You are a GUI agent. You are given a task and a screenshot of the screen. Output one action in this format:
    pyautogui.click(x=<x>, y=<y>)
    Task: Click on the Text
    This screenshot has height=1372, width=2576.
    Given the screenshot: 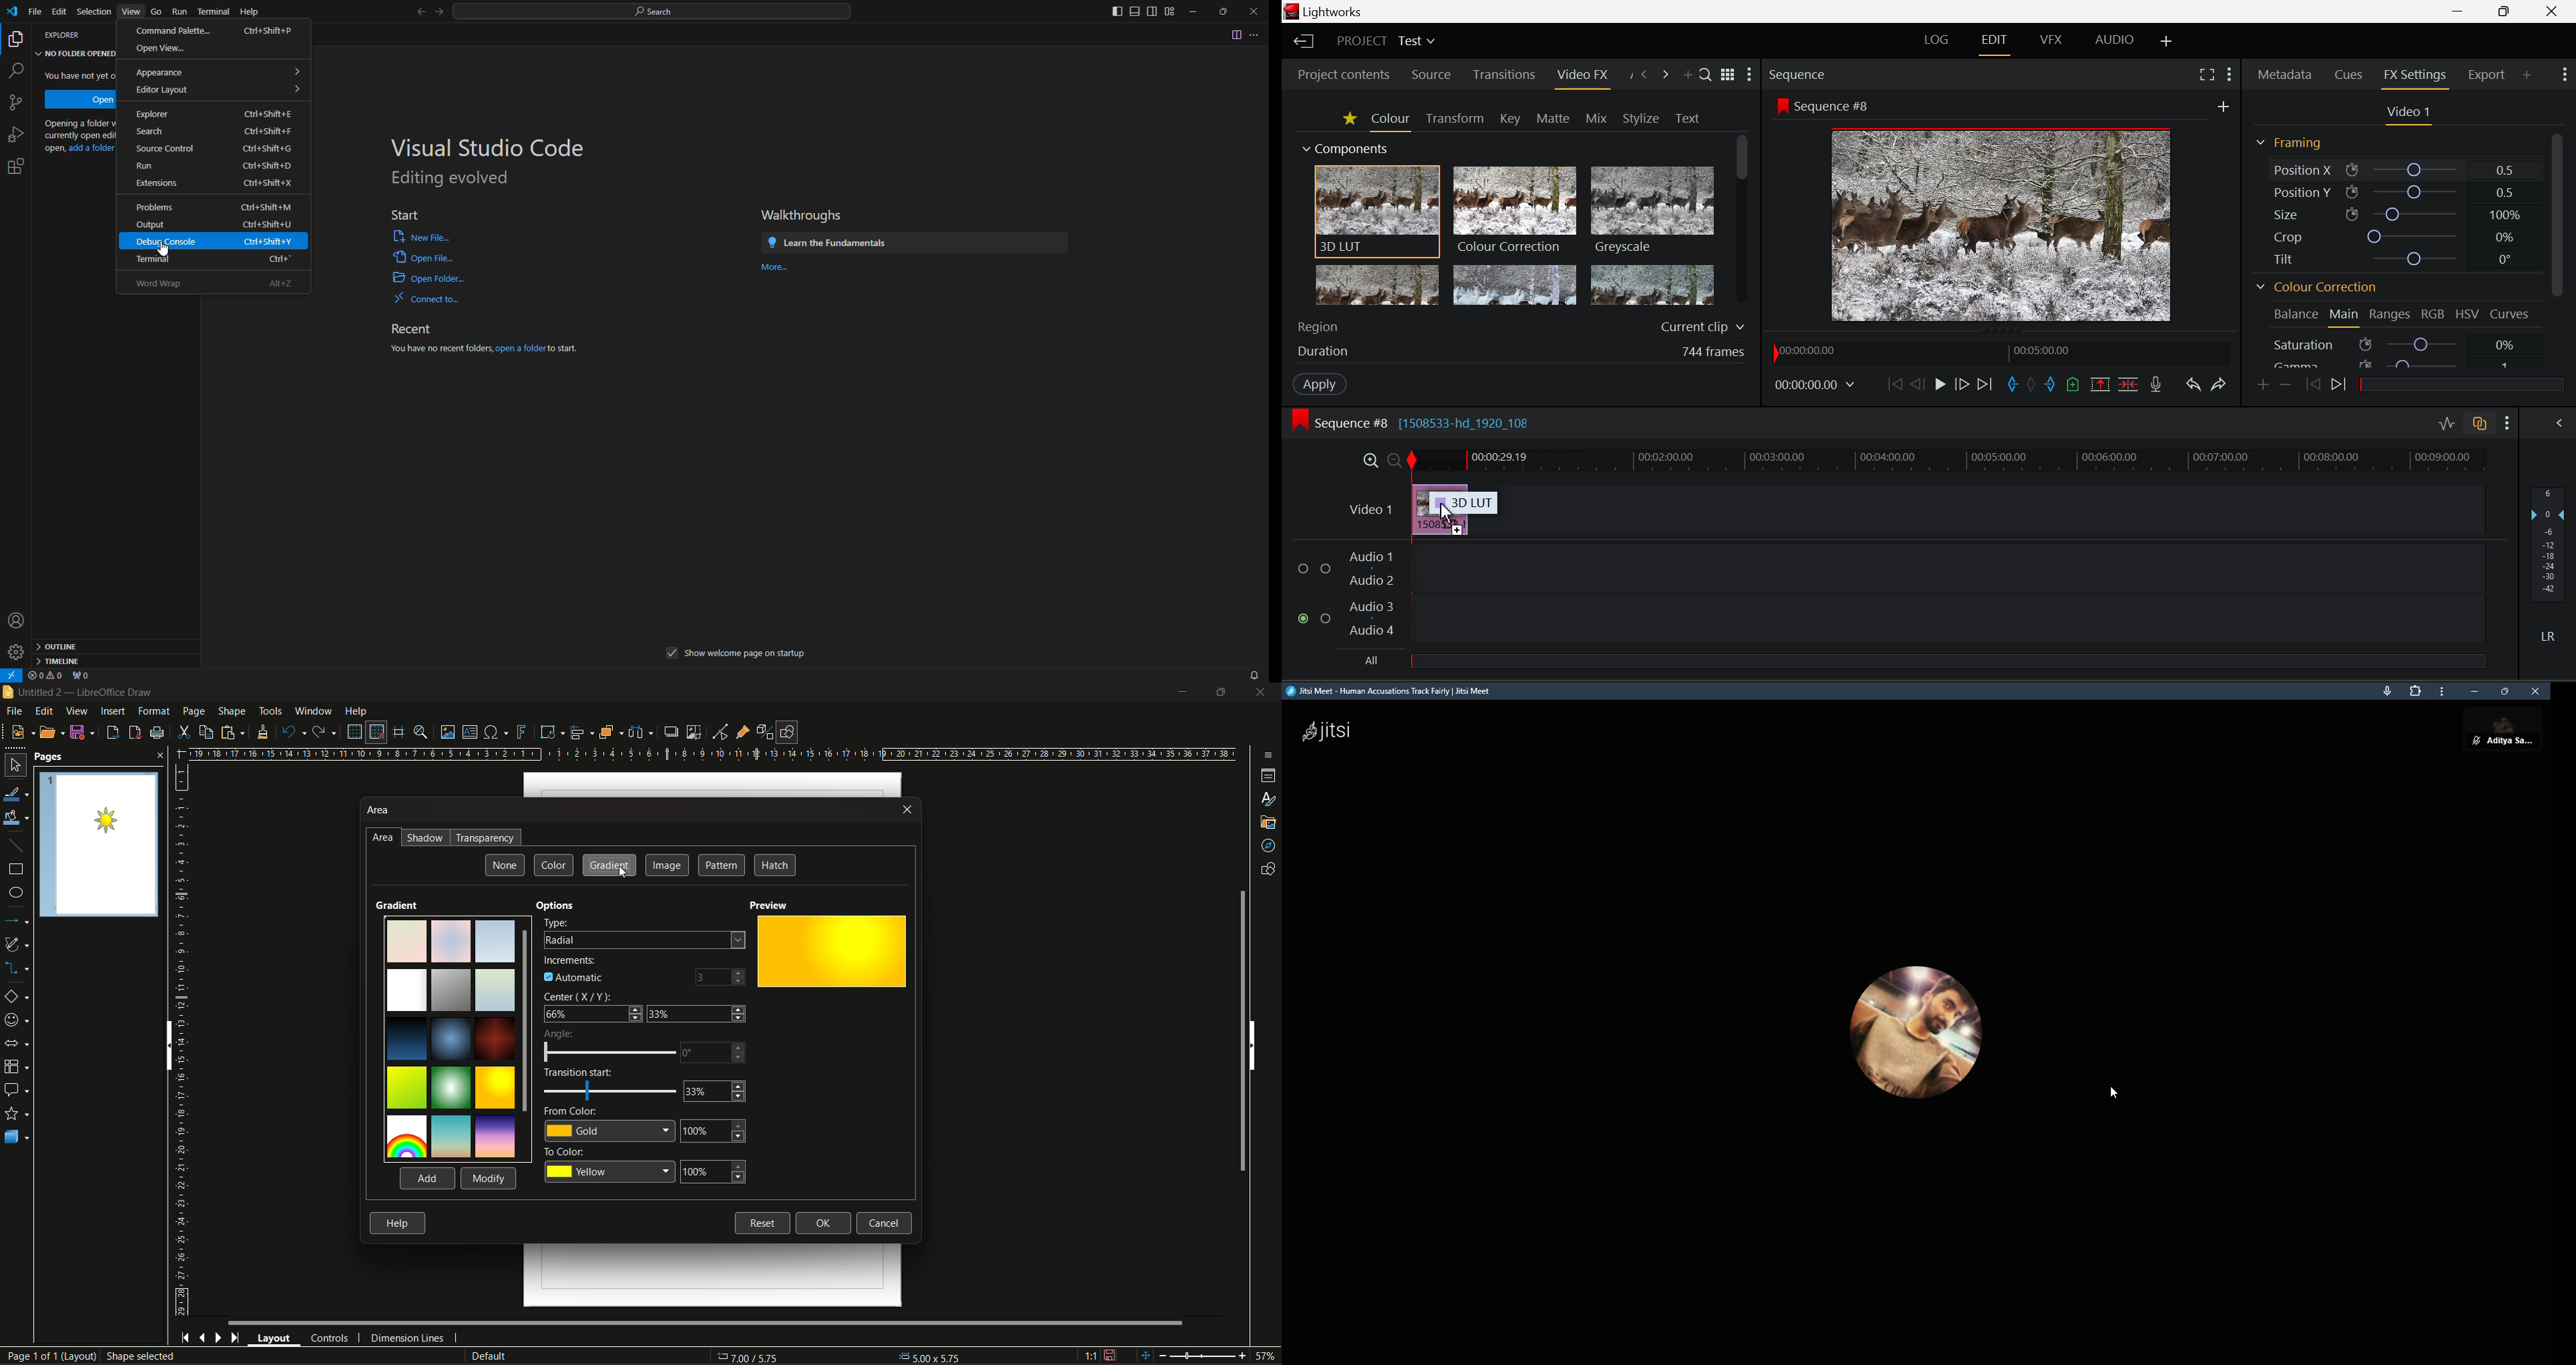 What is the action you would take?
    pyautogui.click(x=1686, y=119)
    